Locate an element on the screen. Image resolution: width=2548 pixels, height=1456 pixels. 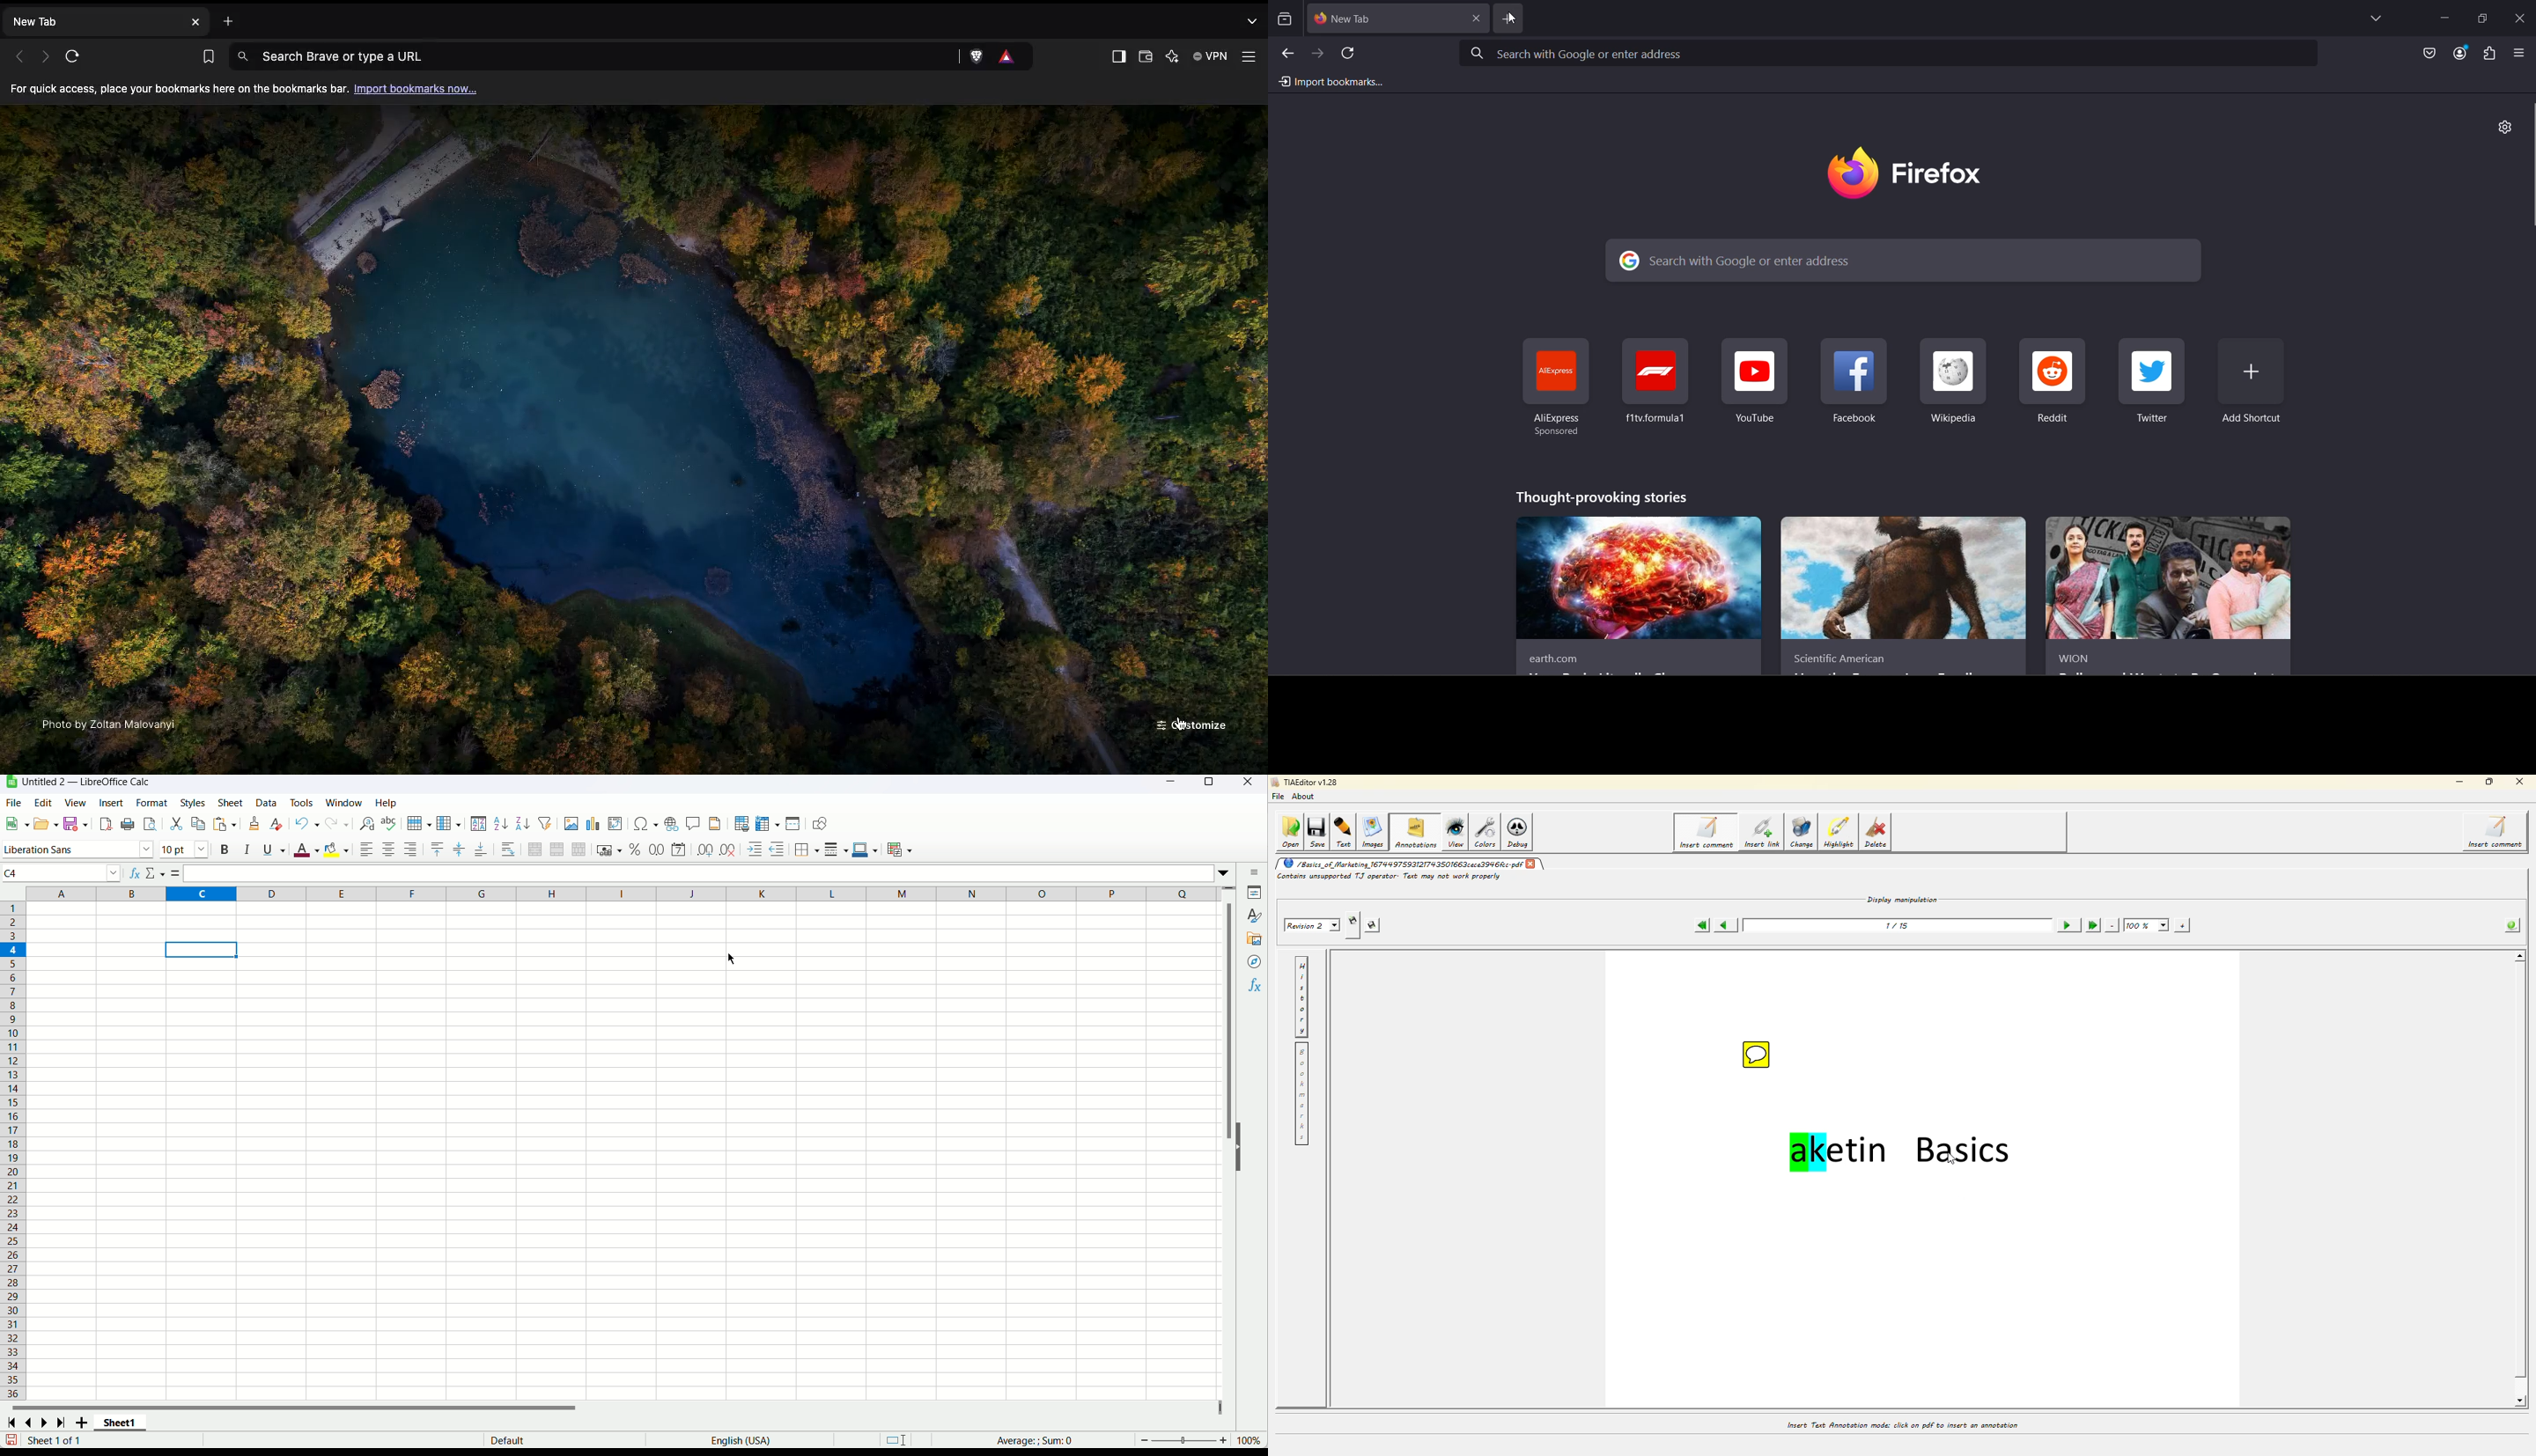
Navigator is located at coordinates (1255, 963).